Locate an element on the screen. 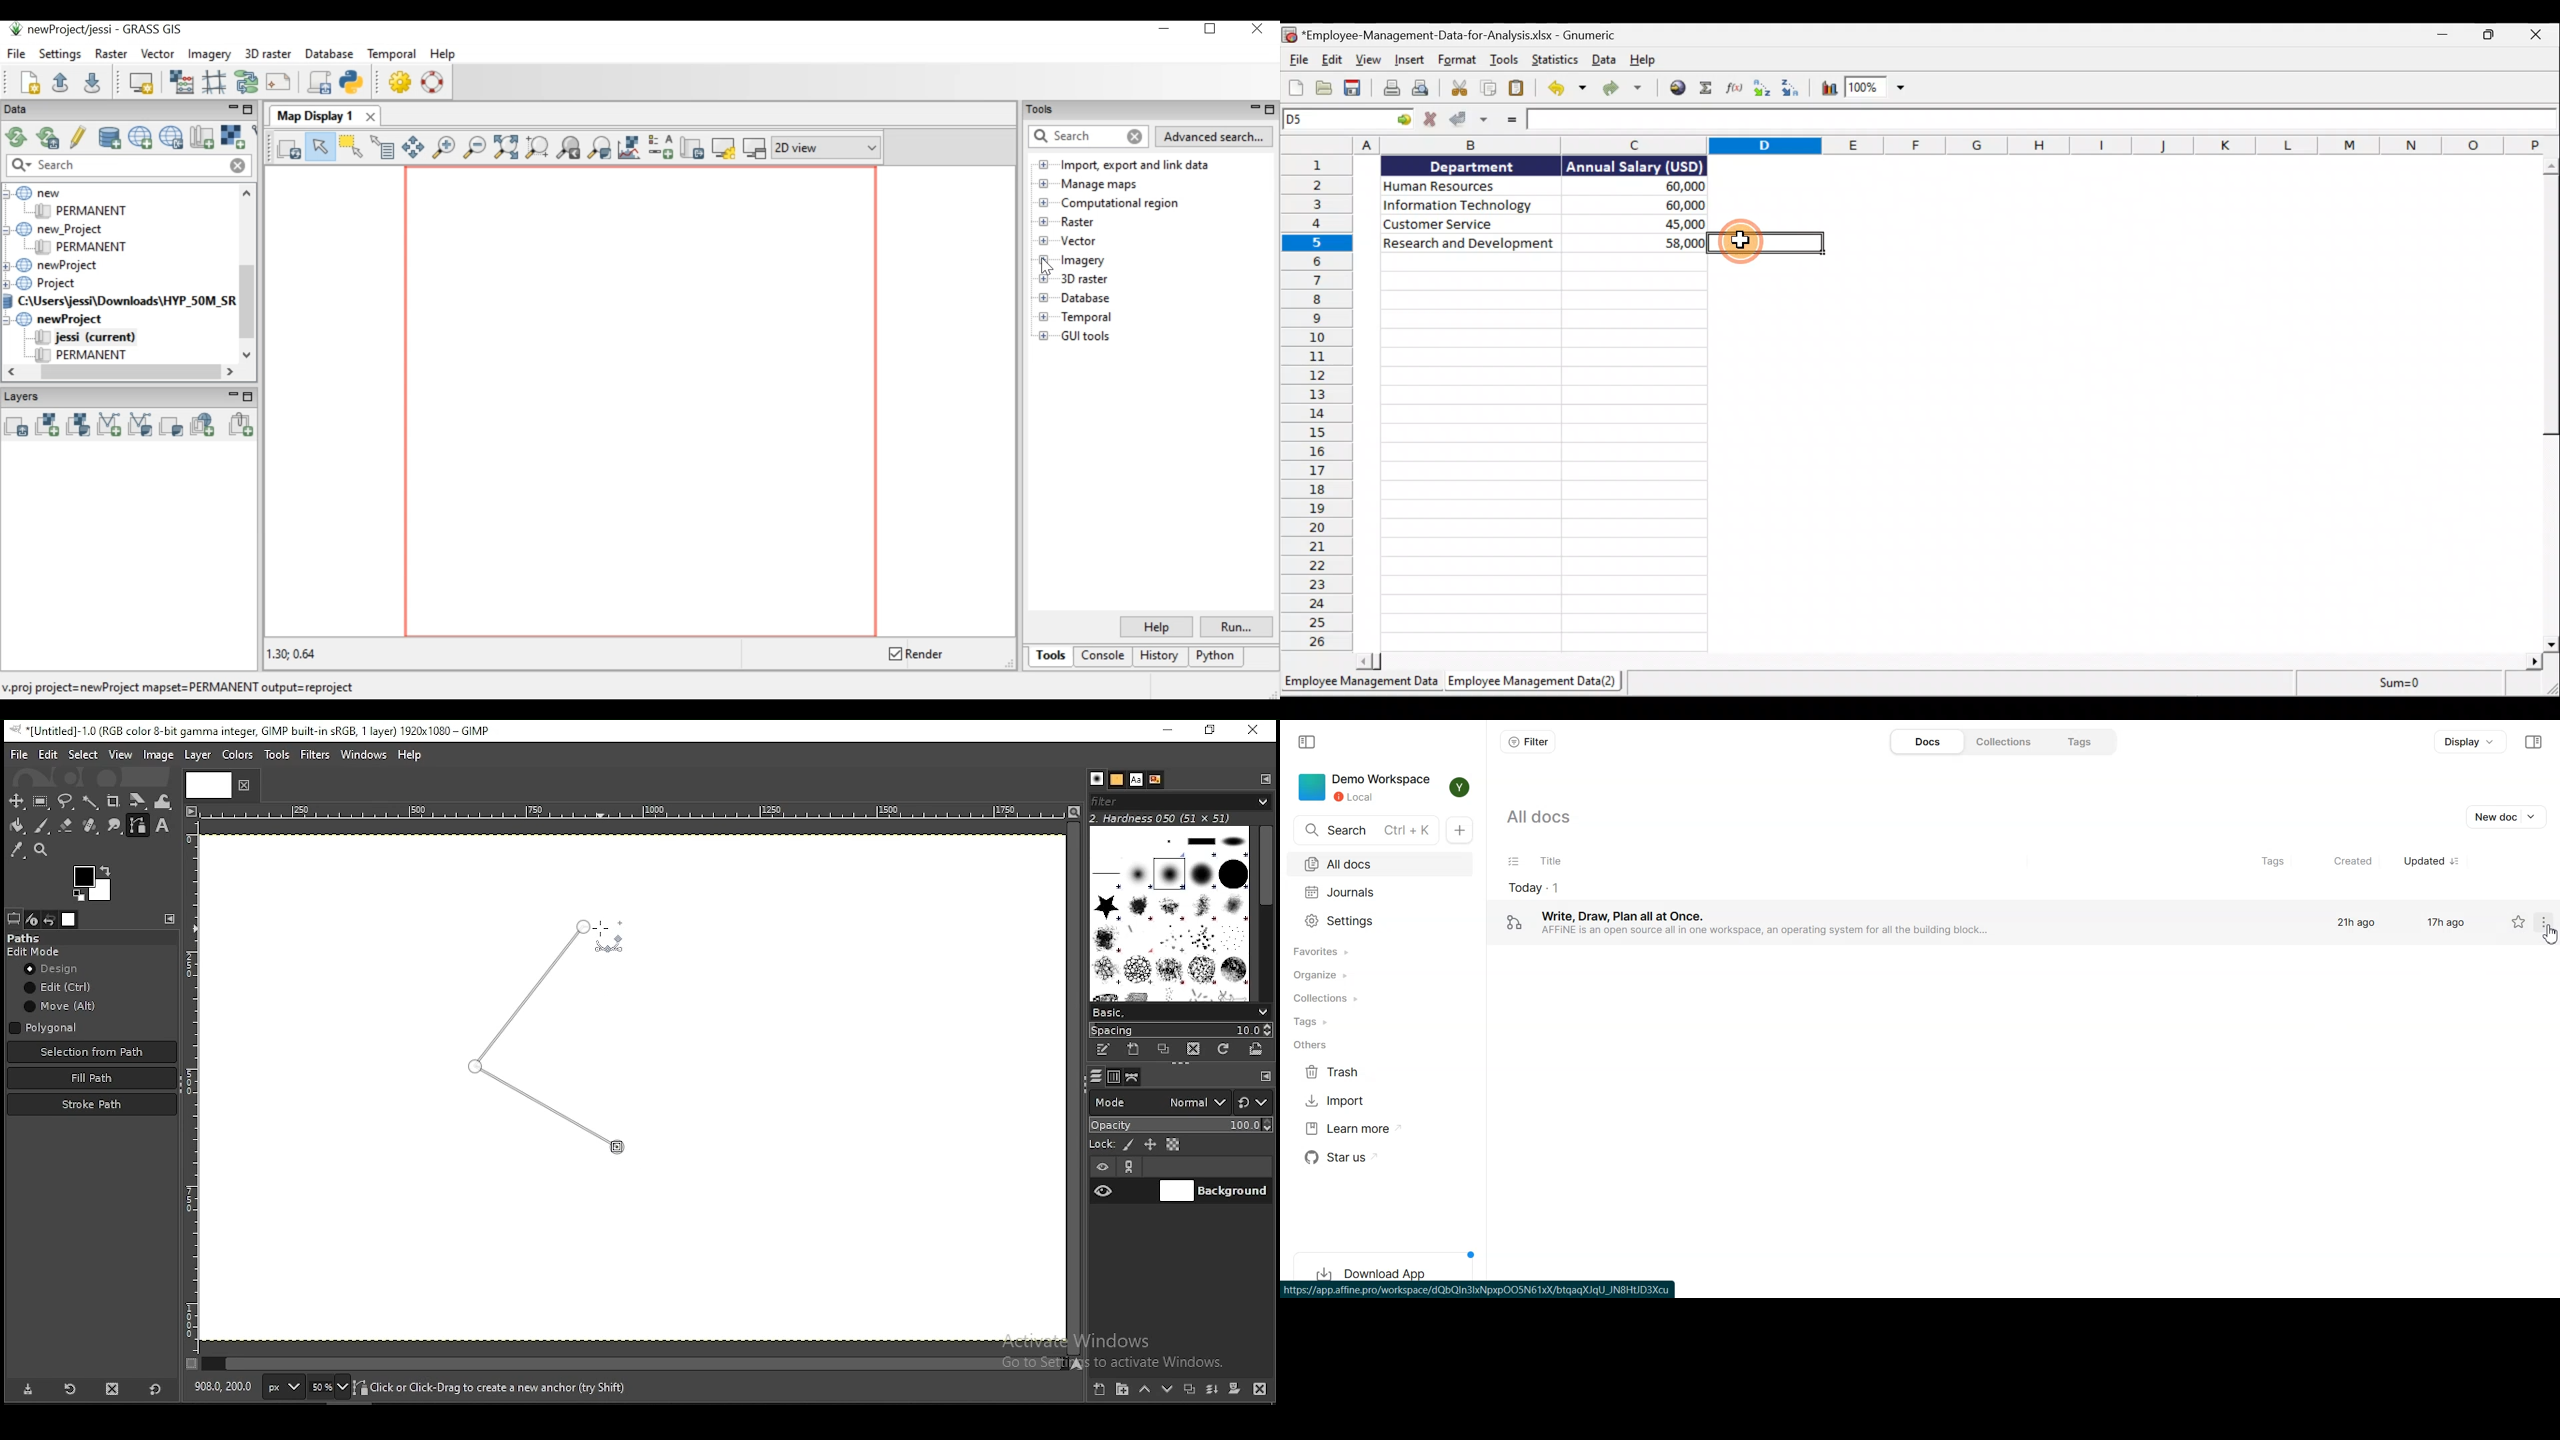 Image resolution: width=2576 pixels, height=1456 pixels. scroll bar is located at coordinates (1073, 1088).